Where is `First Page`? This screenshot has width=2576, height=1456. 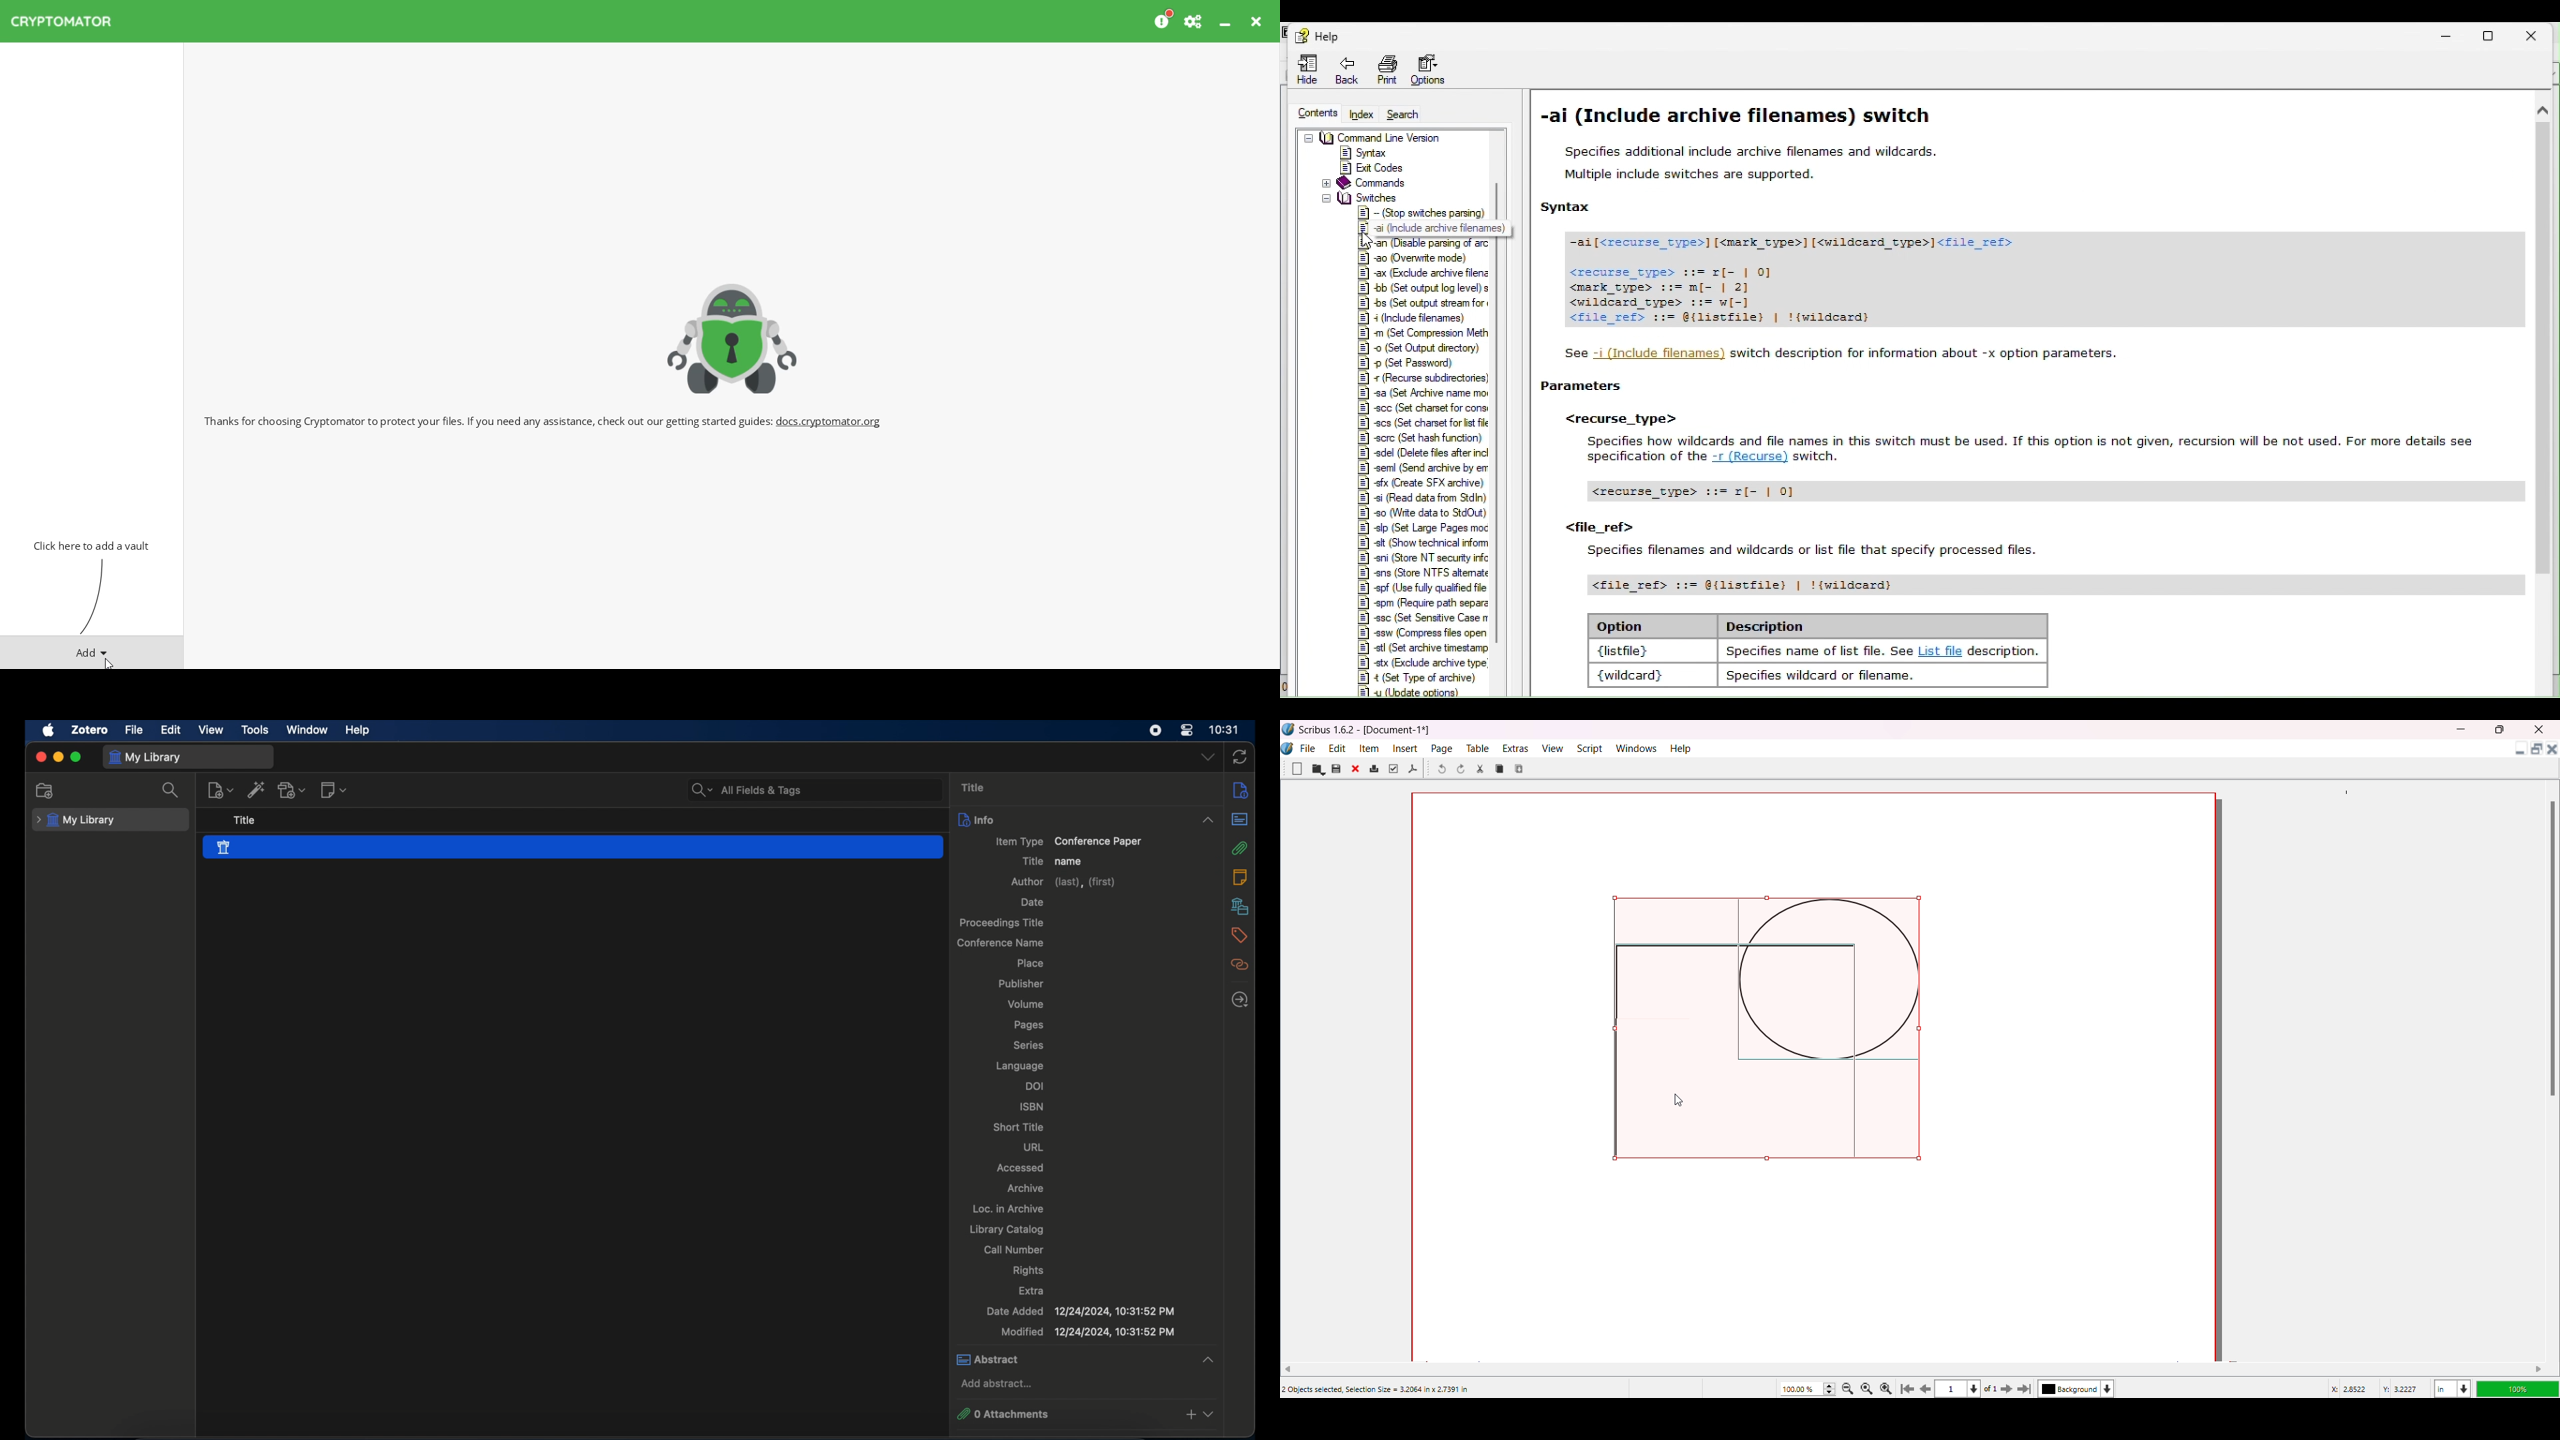
First Page is located at coordinates (1909, 1387).